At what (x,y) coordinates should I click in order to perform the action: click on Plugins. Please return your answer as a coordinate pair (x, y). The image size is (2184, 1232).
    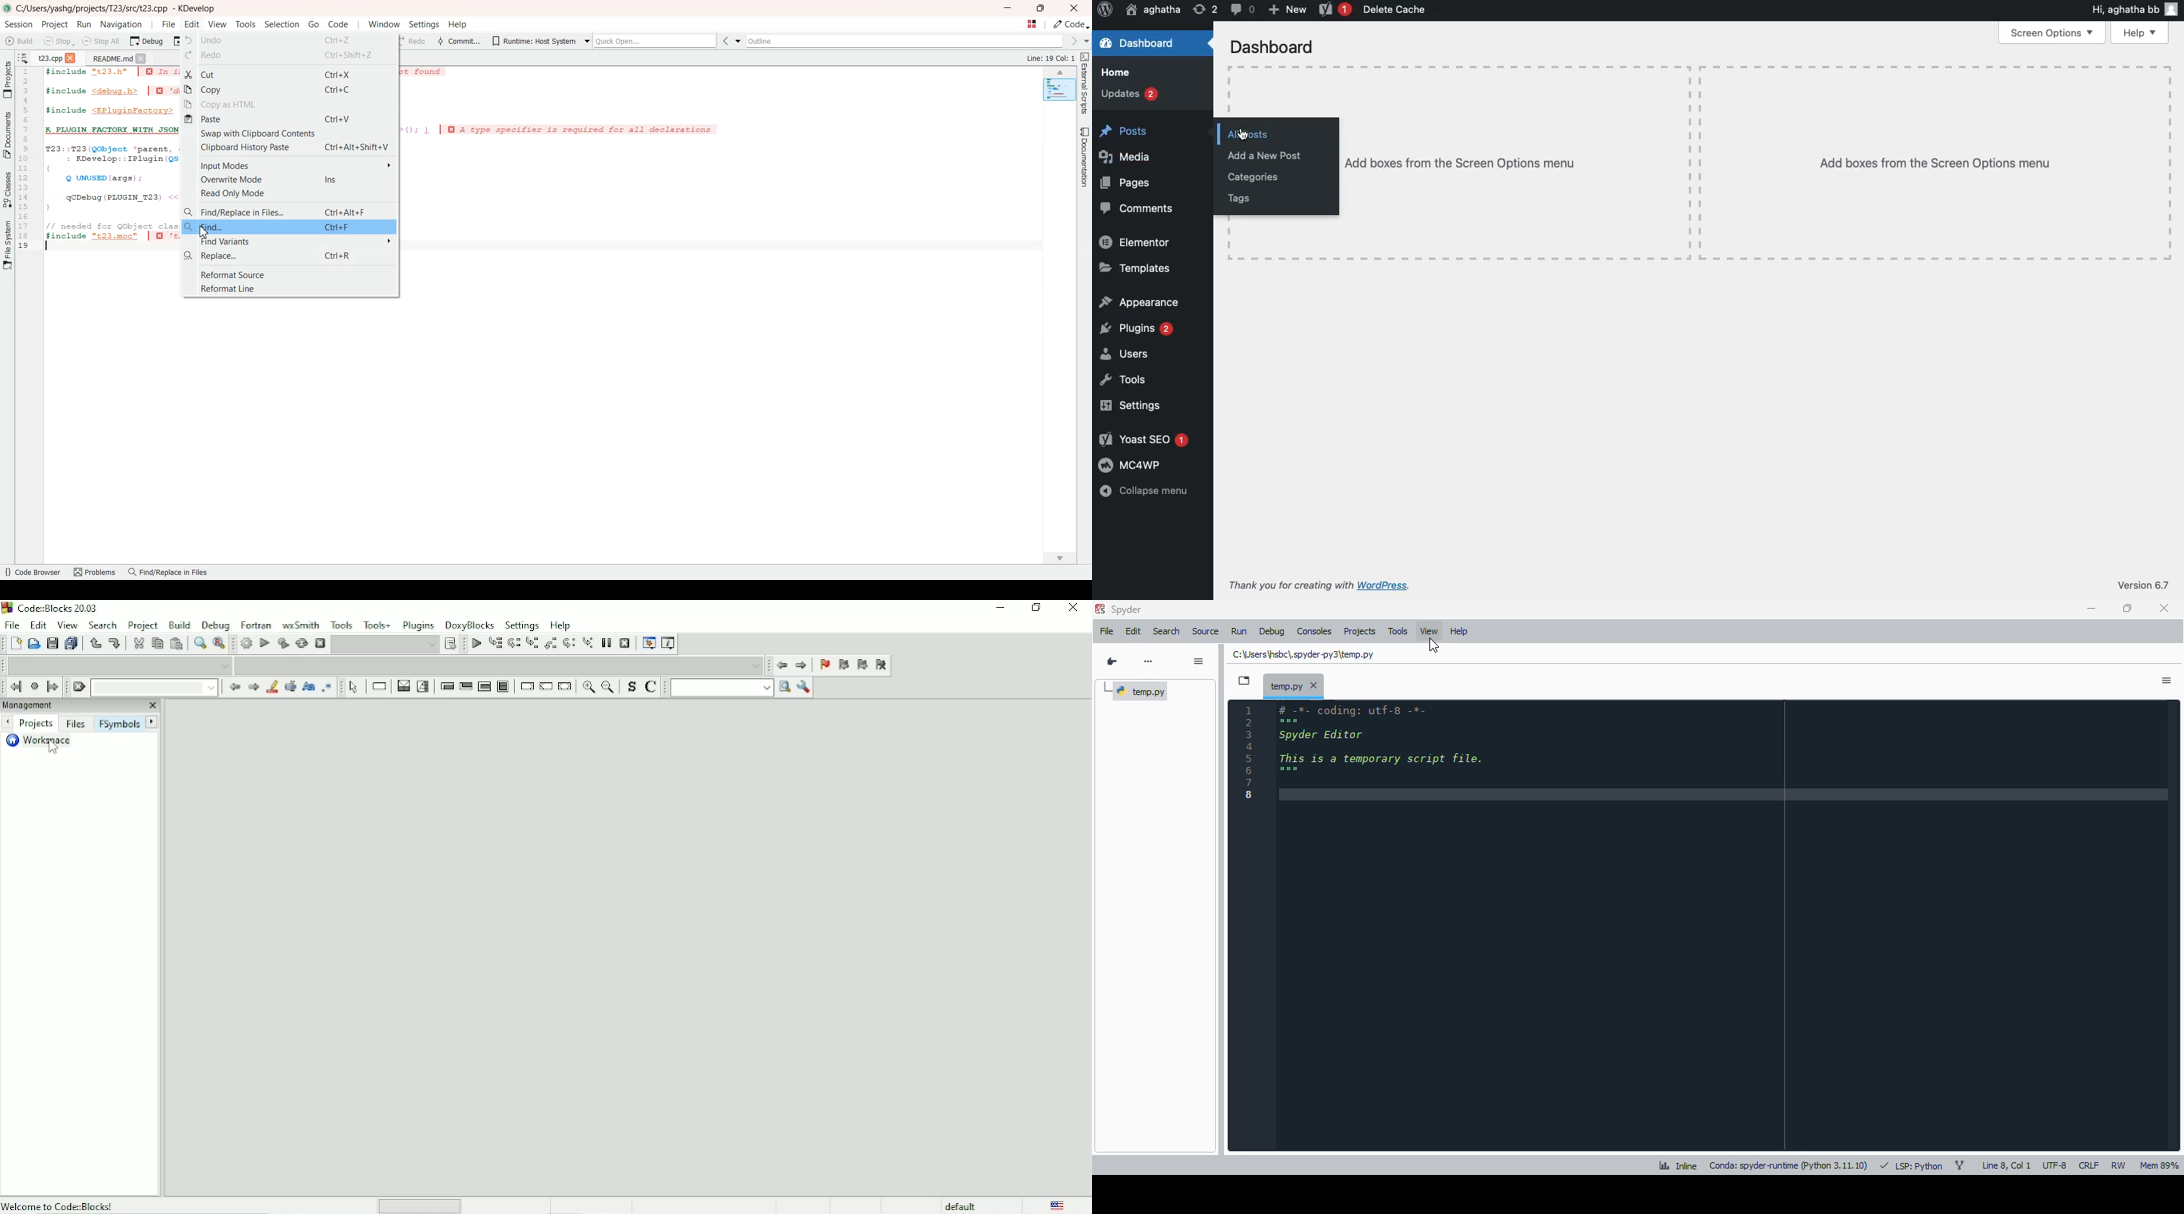
    Looking at the image, I should click on (419, 624).